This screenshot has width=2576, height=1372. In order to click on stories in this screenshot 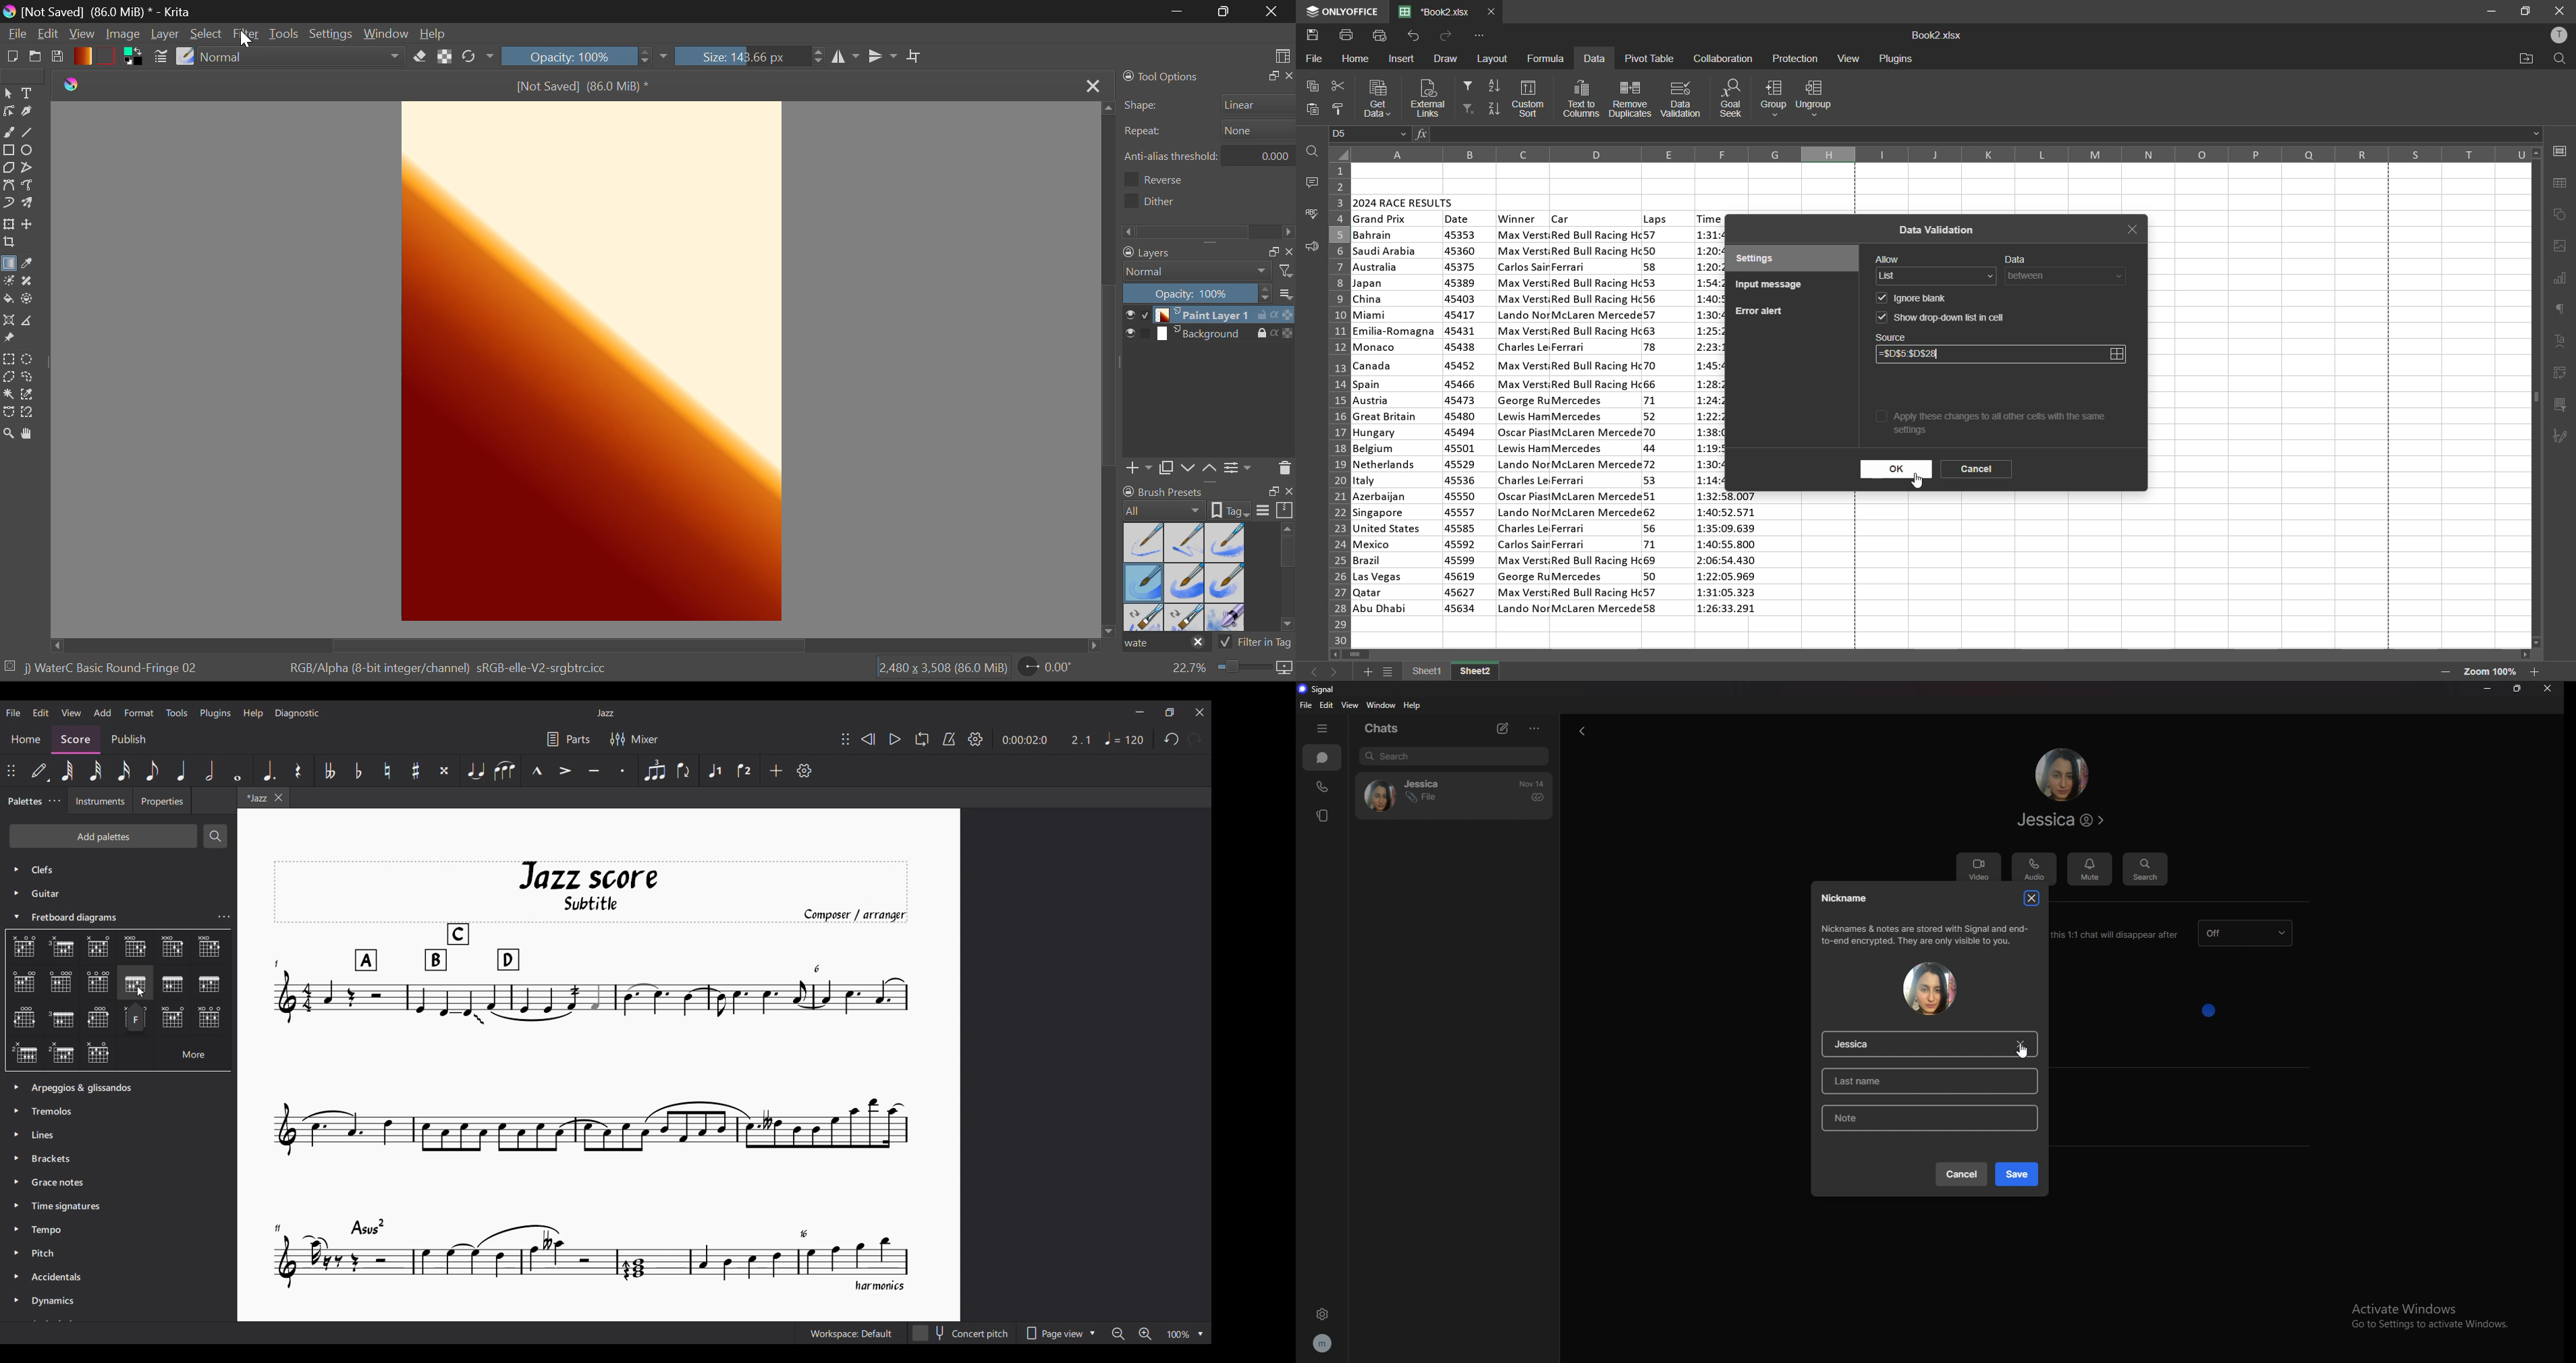, I will do `click(1320, 816)`.